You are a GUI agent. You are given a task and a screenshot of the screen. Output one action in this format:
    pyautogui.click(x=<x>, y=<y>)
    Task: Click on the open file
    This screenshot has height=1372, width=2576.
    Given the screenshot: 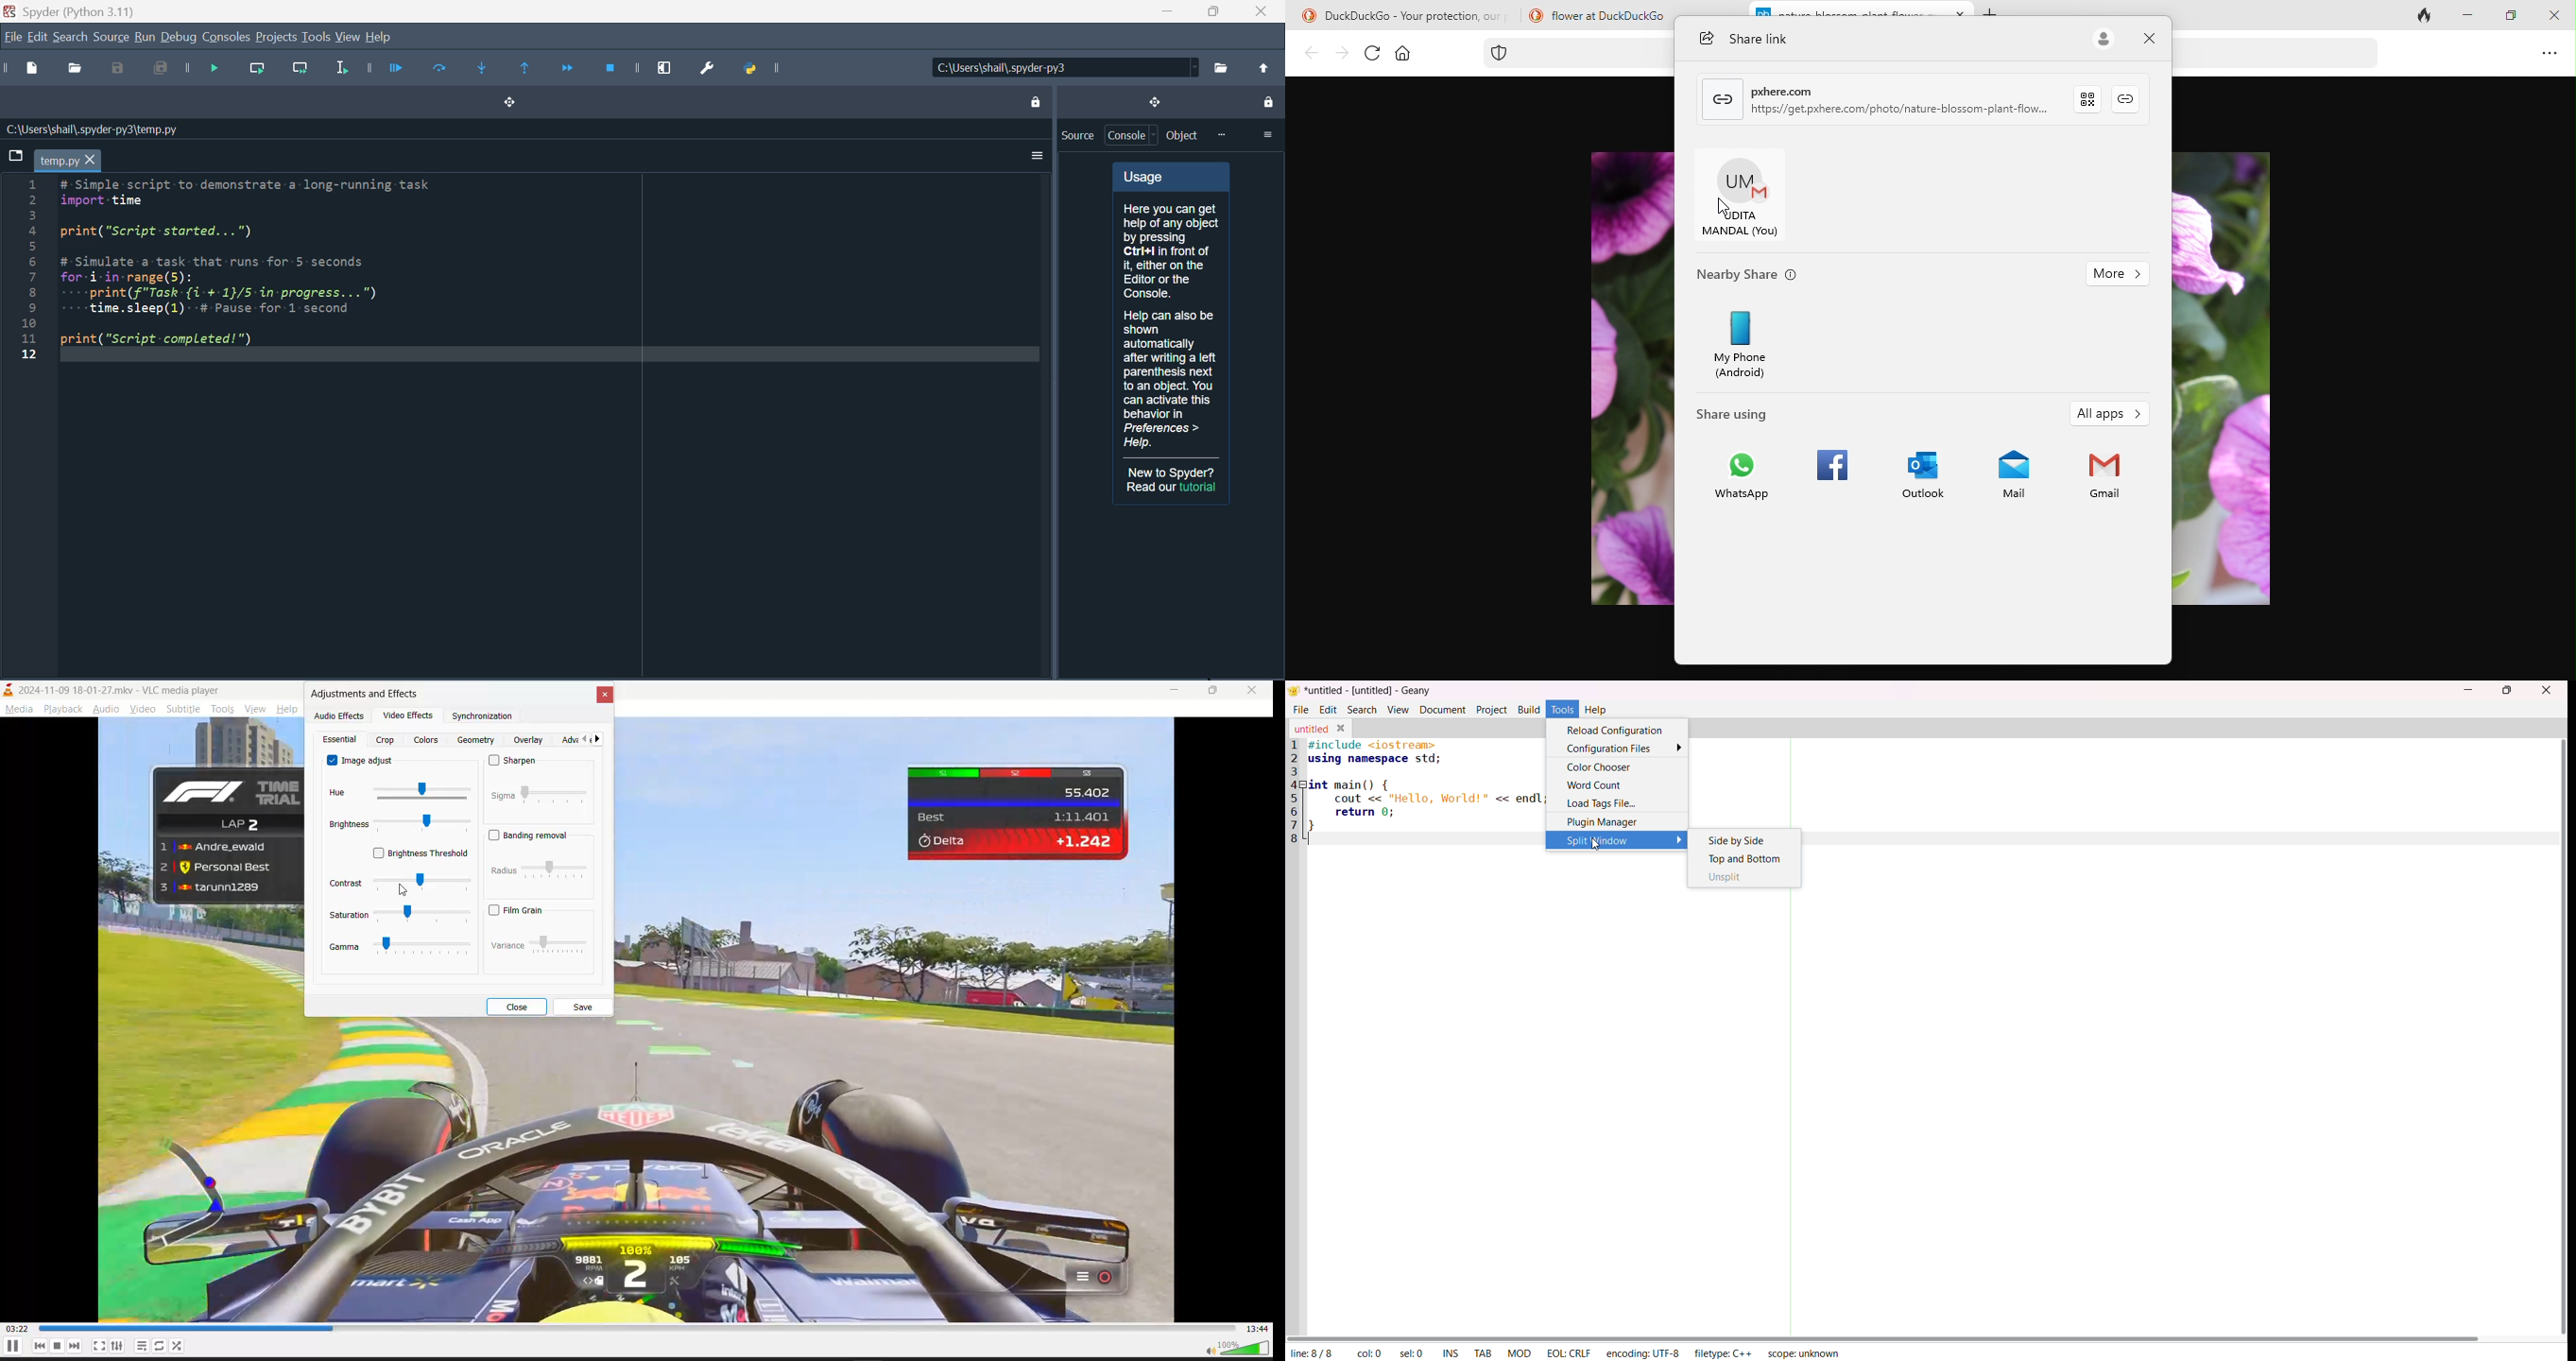 What is the action you would take?
    pyautogui.click(x=78, y=70)
    